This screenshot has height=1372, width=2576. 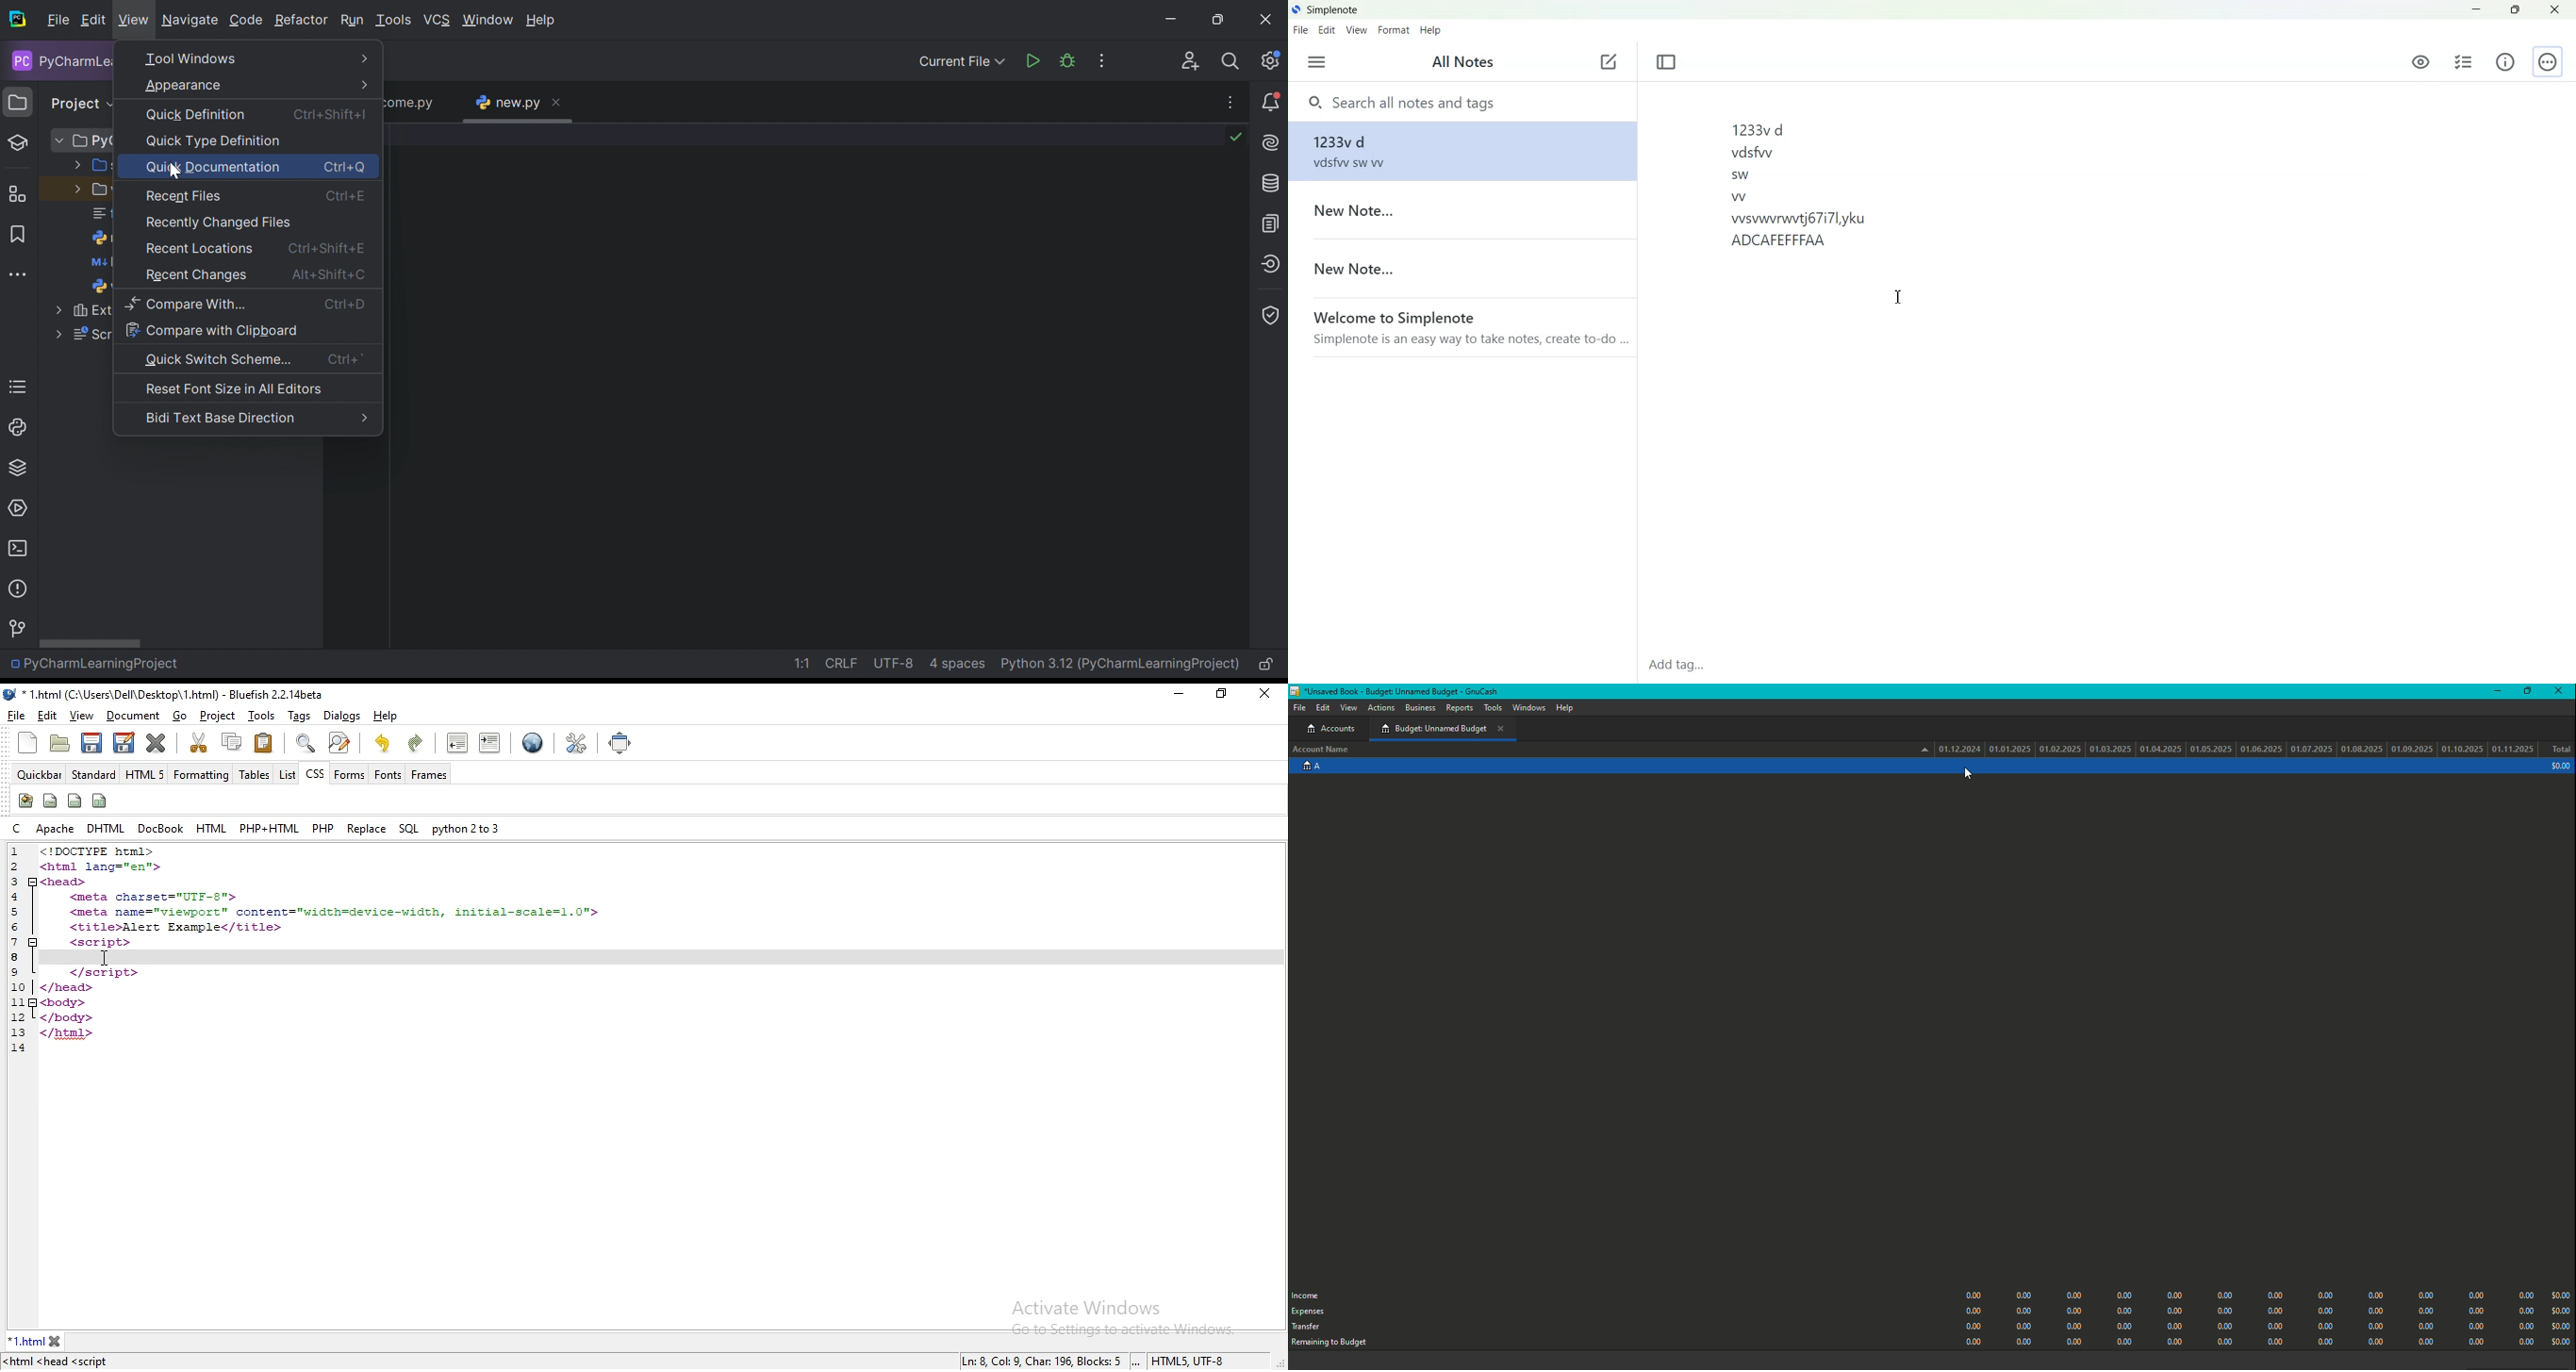 I want to click on 4, so click(x=18, y=896).